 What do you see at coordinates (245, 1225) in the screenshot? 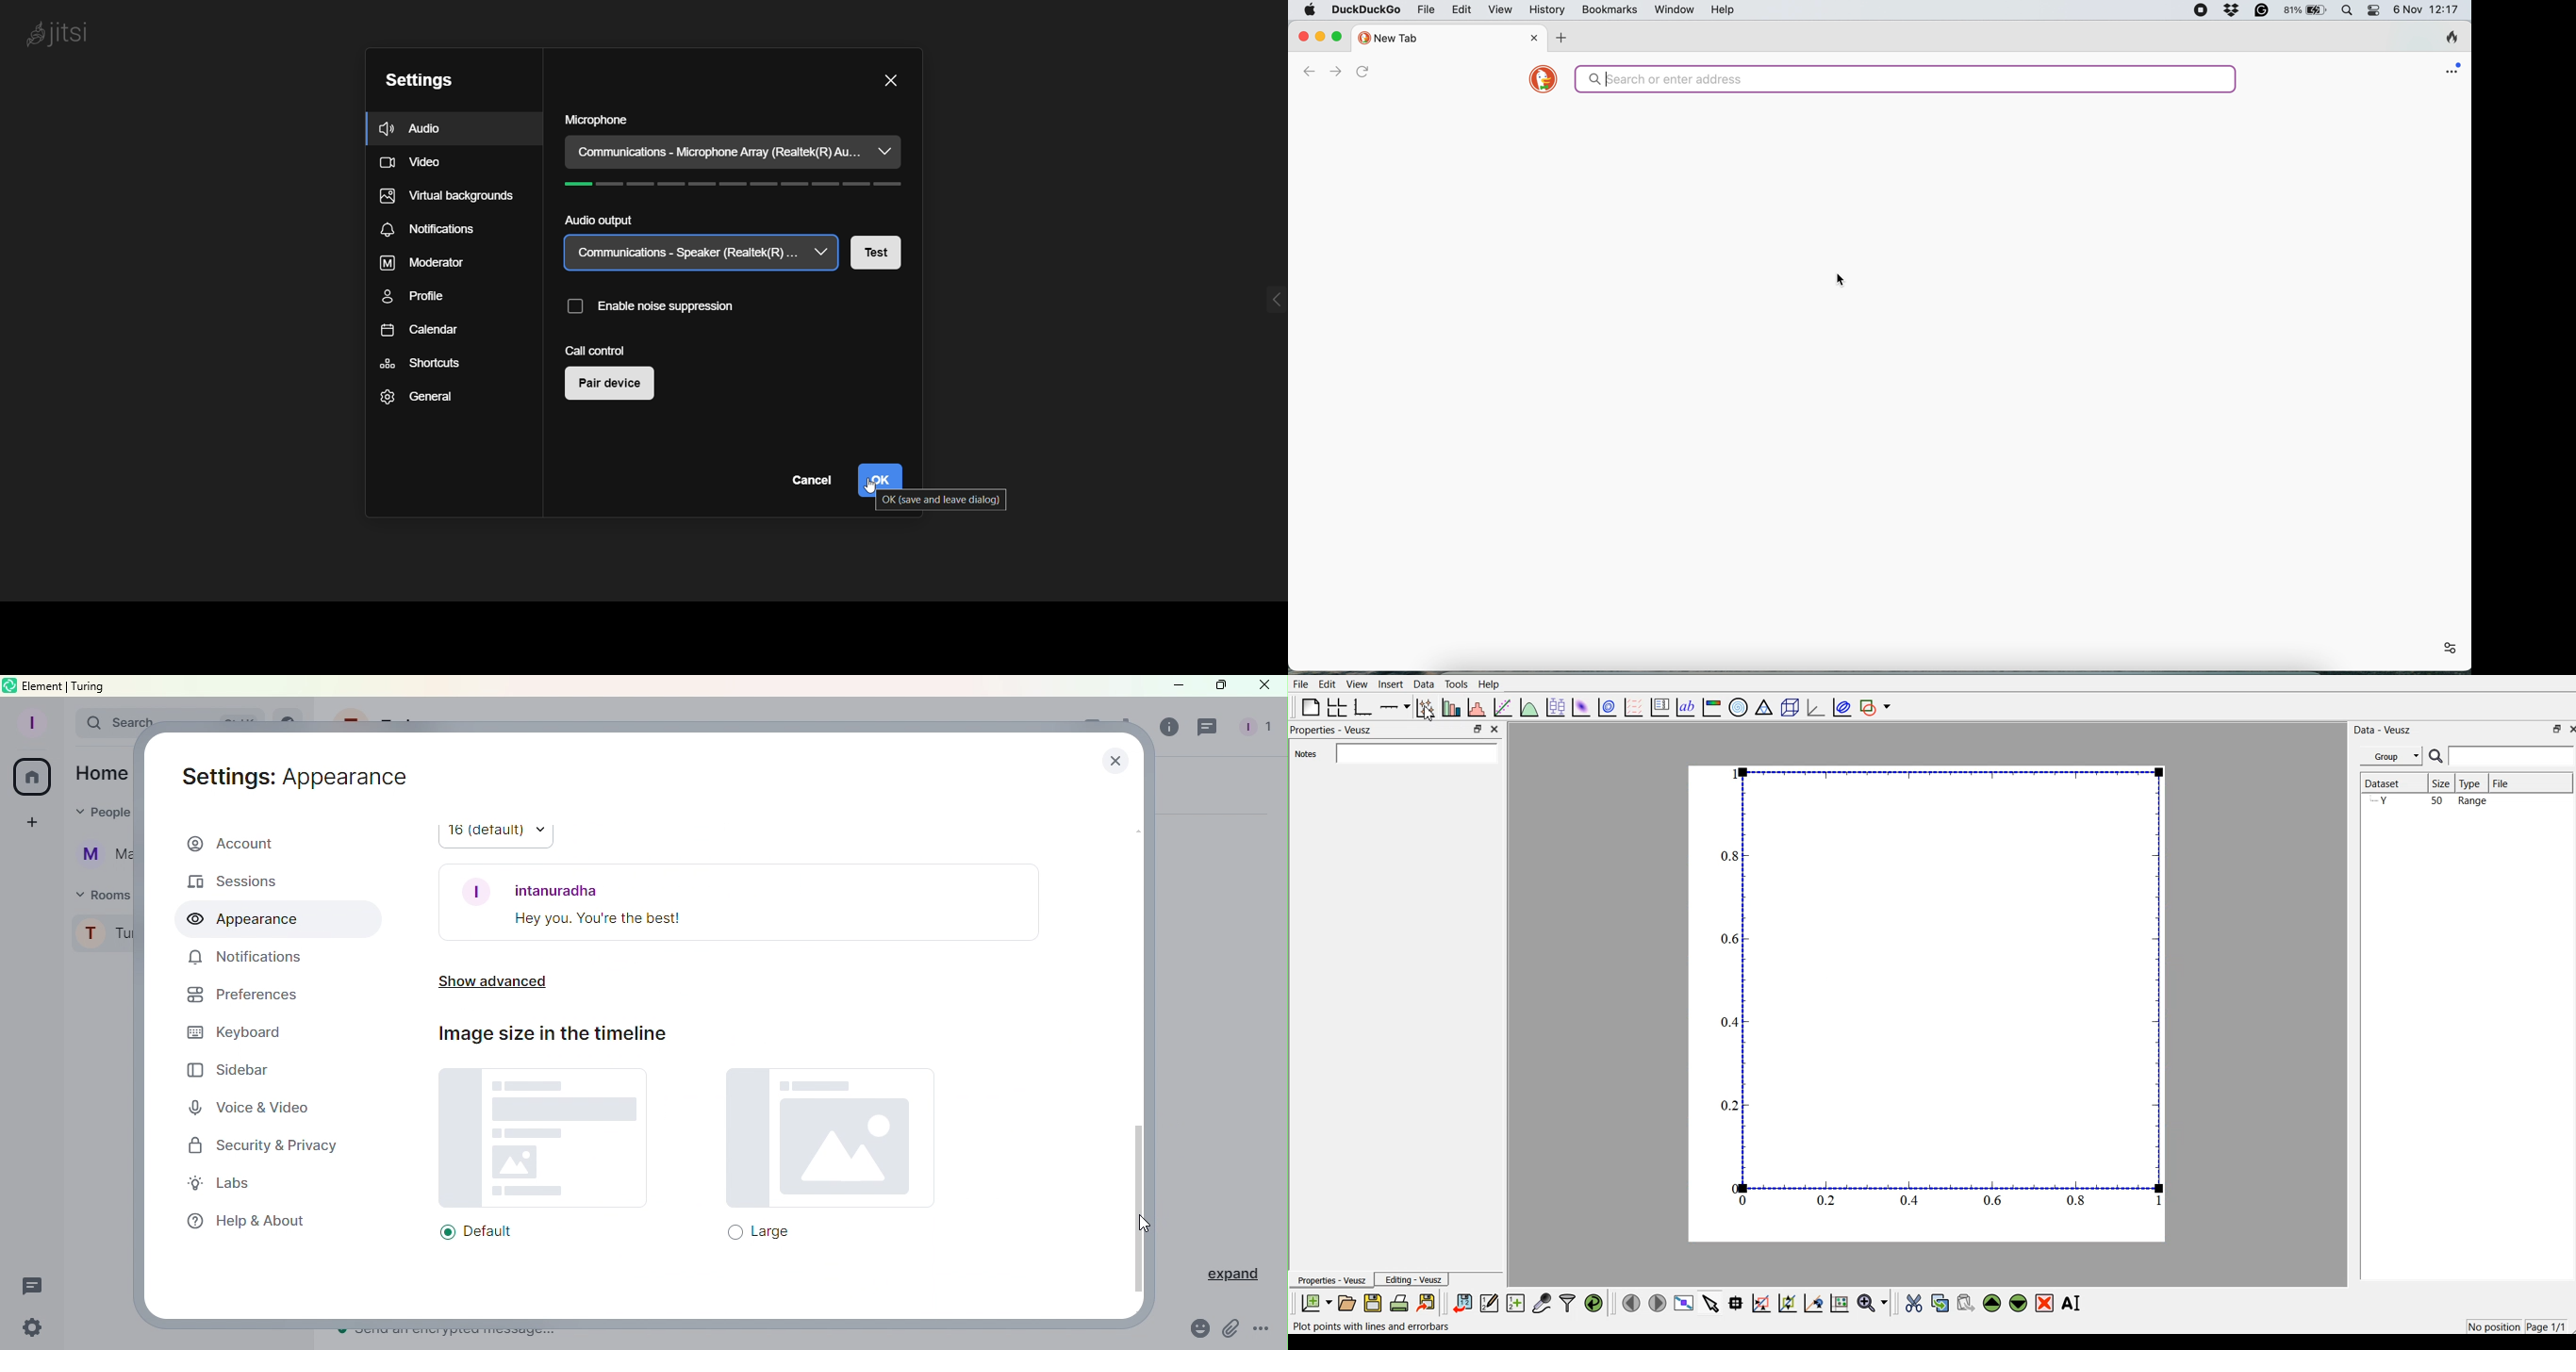
I see `Help and about` at bounding box center [245, 1225].